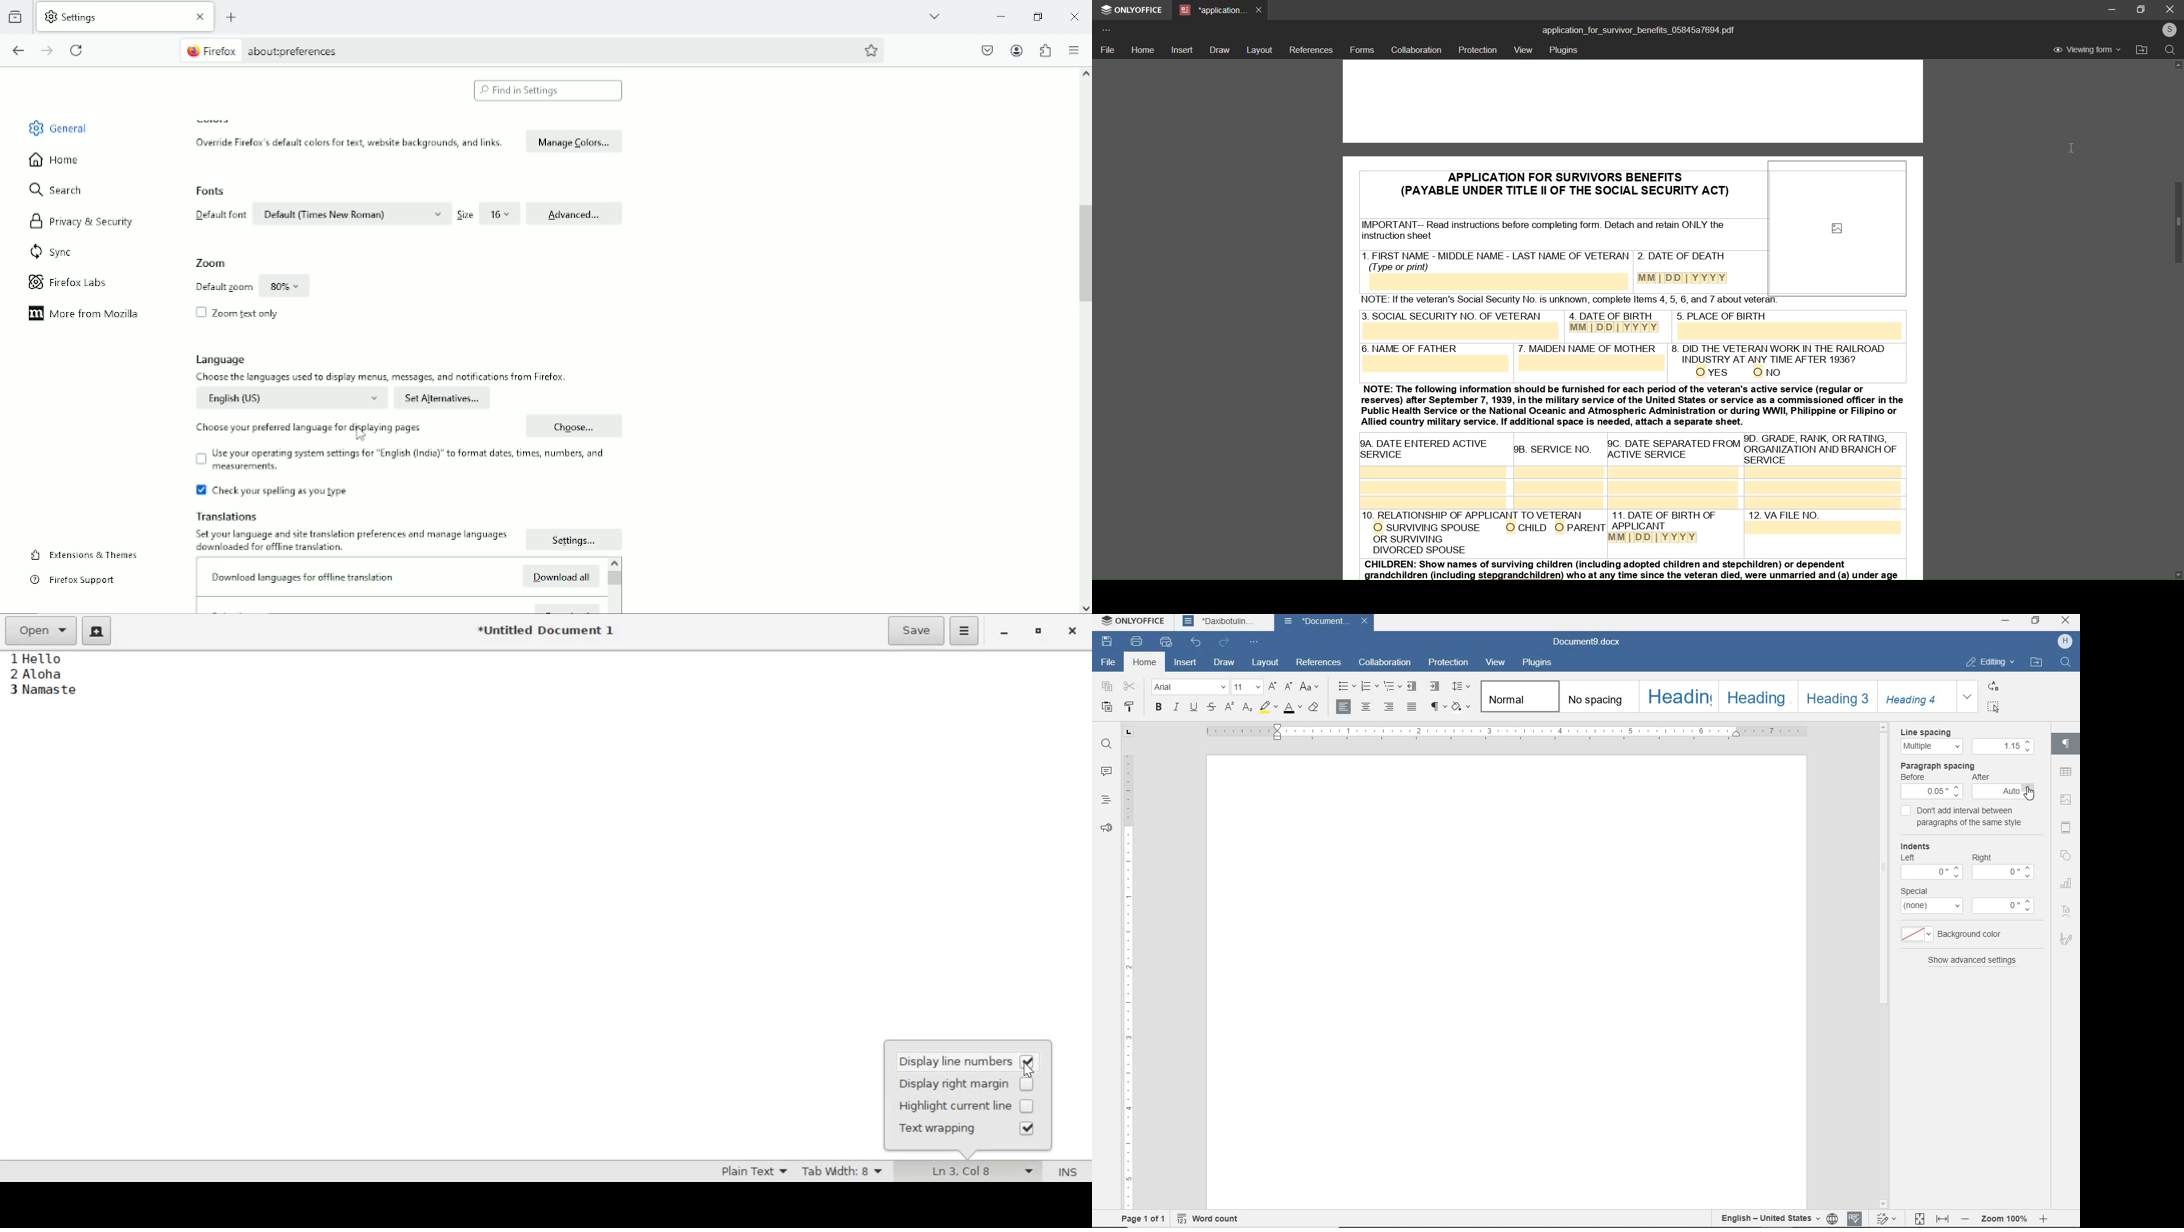 This screenshot has width=2184, height=1232. What do you see at coordinates (1158, 708) in the screenshot?
I see `bold` at bounding box center [1158, 708].